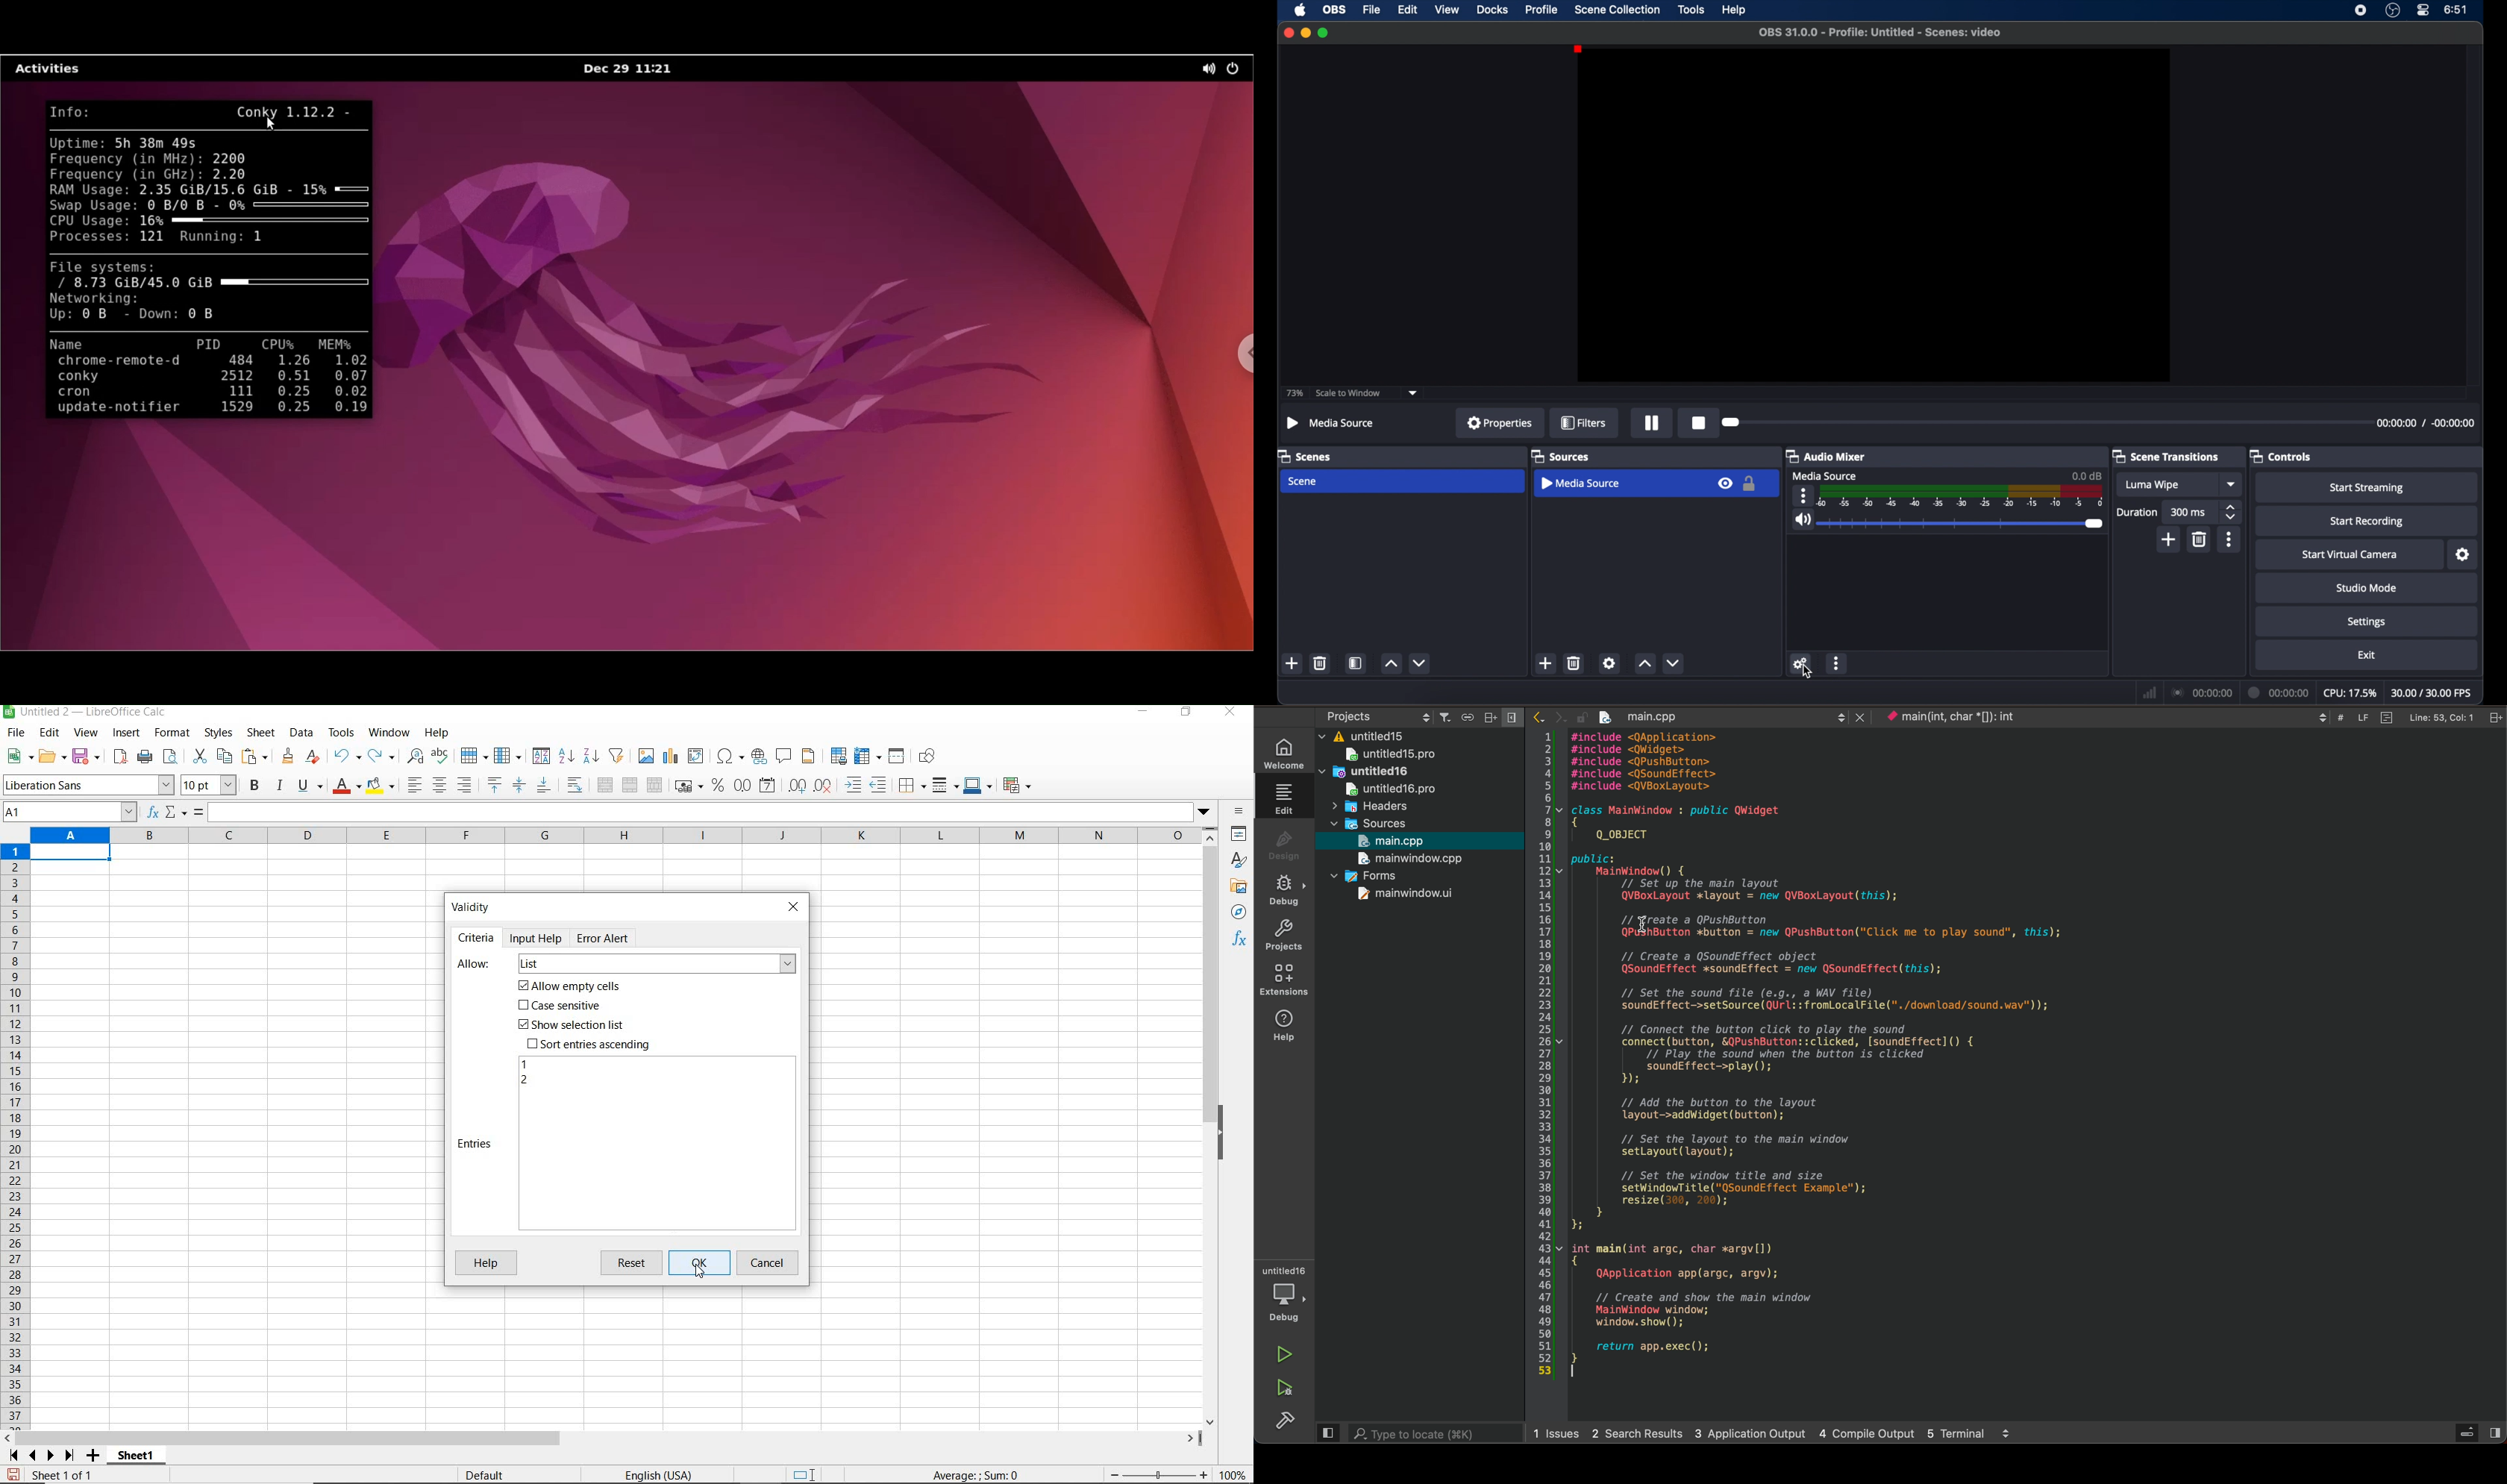 This screenshot has width=2520, height=1484. I want to click on start recording, so click(2367, 522).